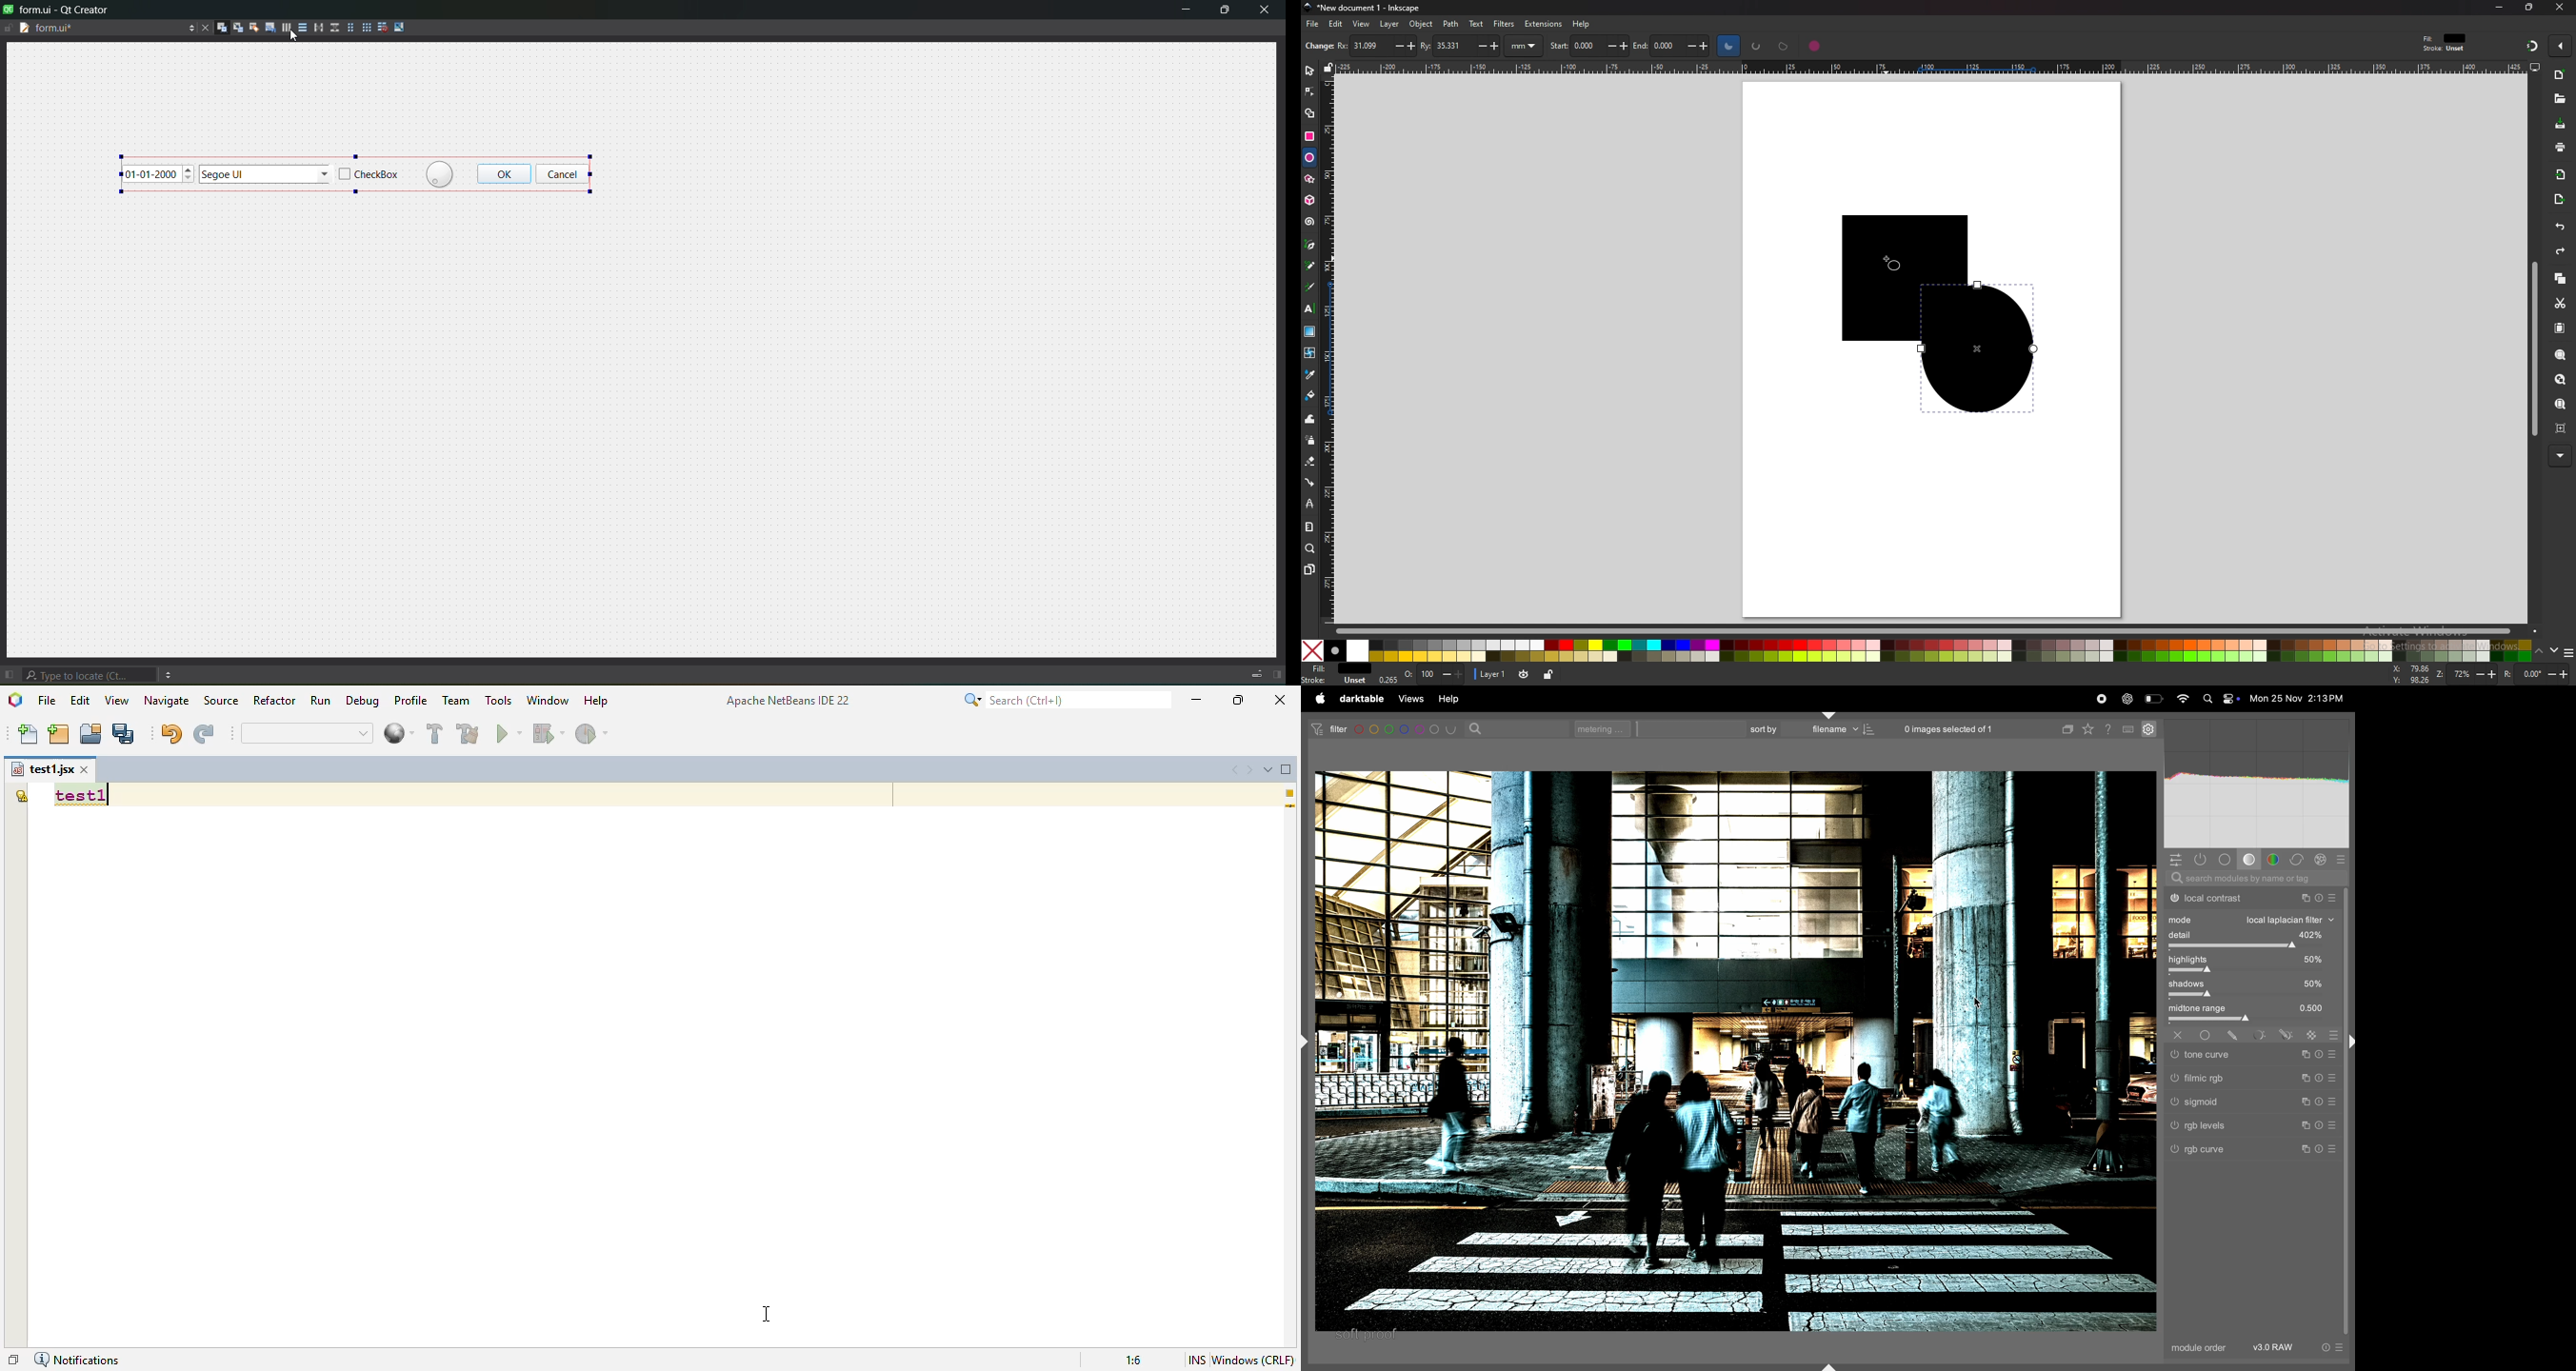  I want to click on font style and size changed to improve readability, so click(81, 794).